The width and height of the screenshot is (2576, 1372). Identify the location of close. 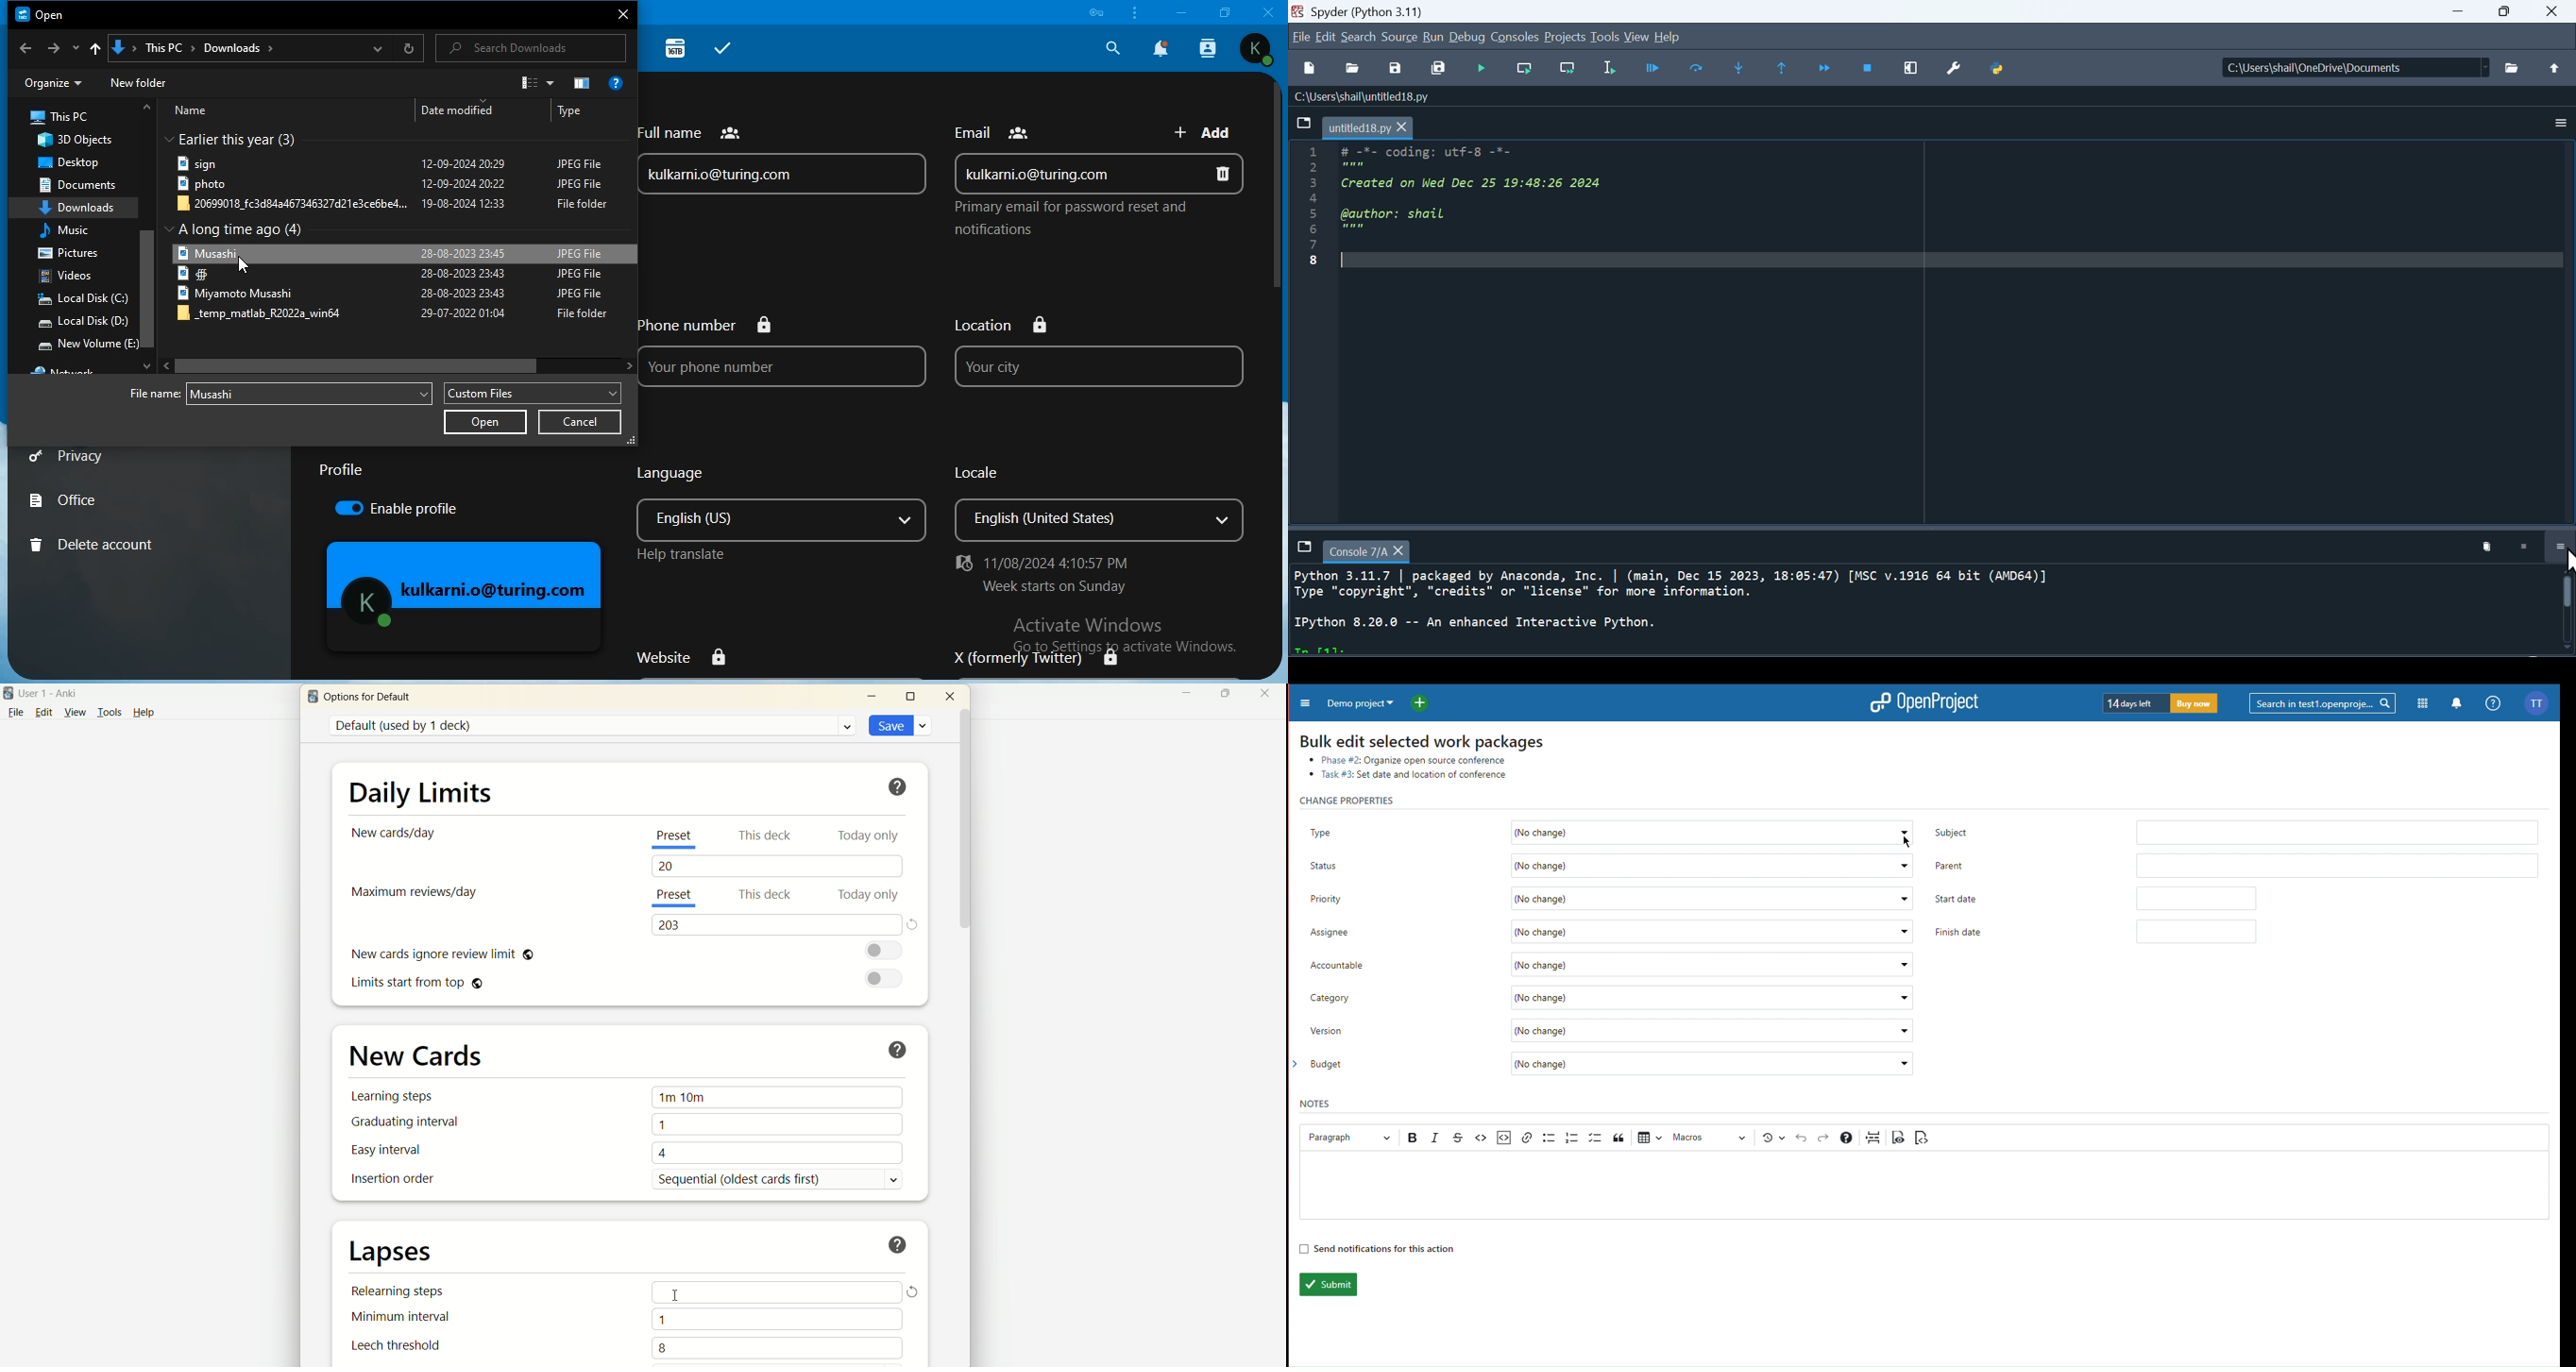
(950, 695).